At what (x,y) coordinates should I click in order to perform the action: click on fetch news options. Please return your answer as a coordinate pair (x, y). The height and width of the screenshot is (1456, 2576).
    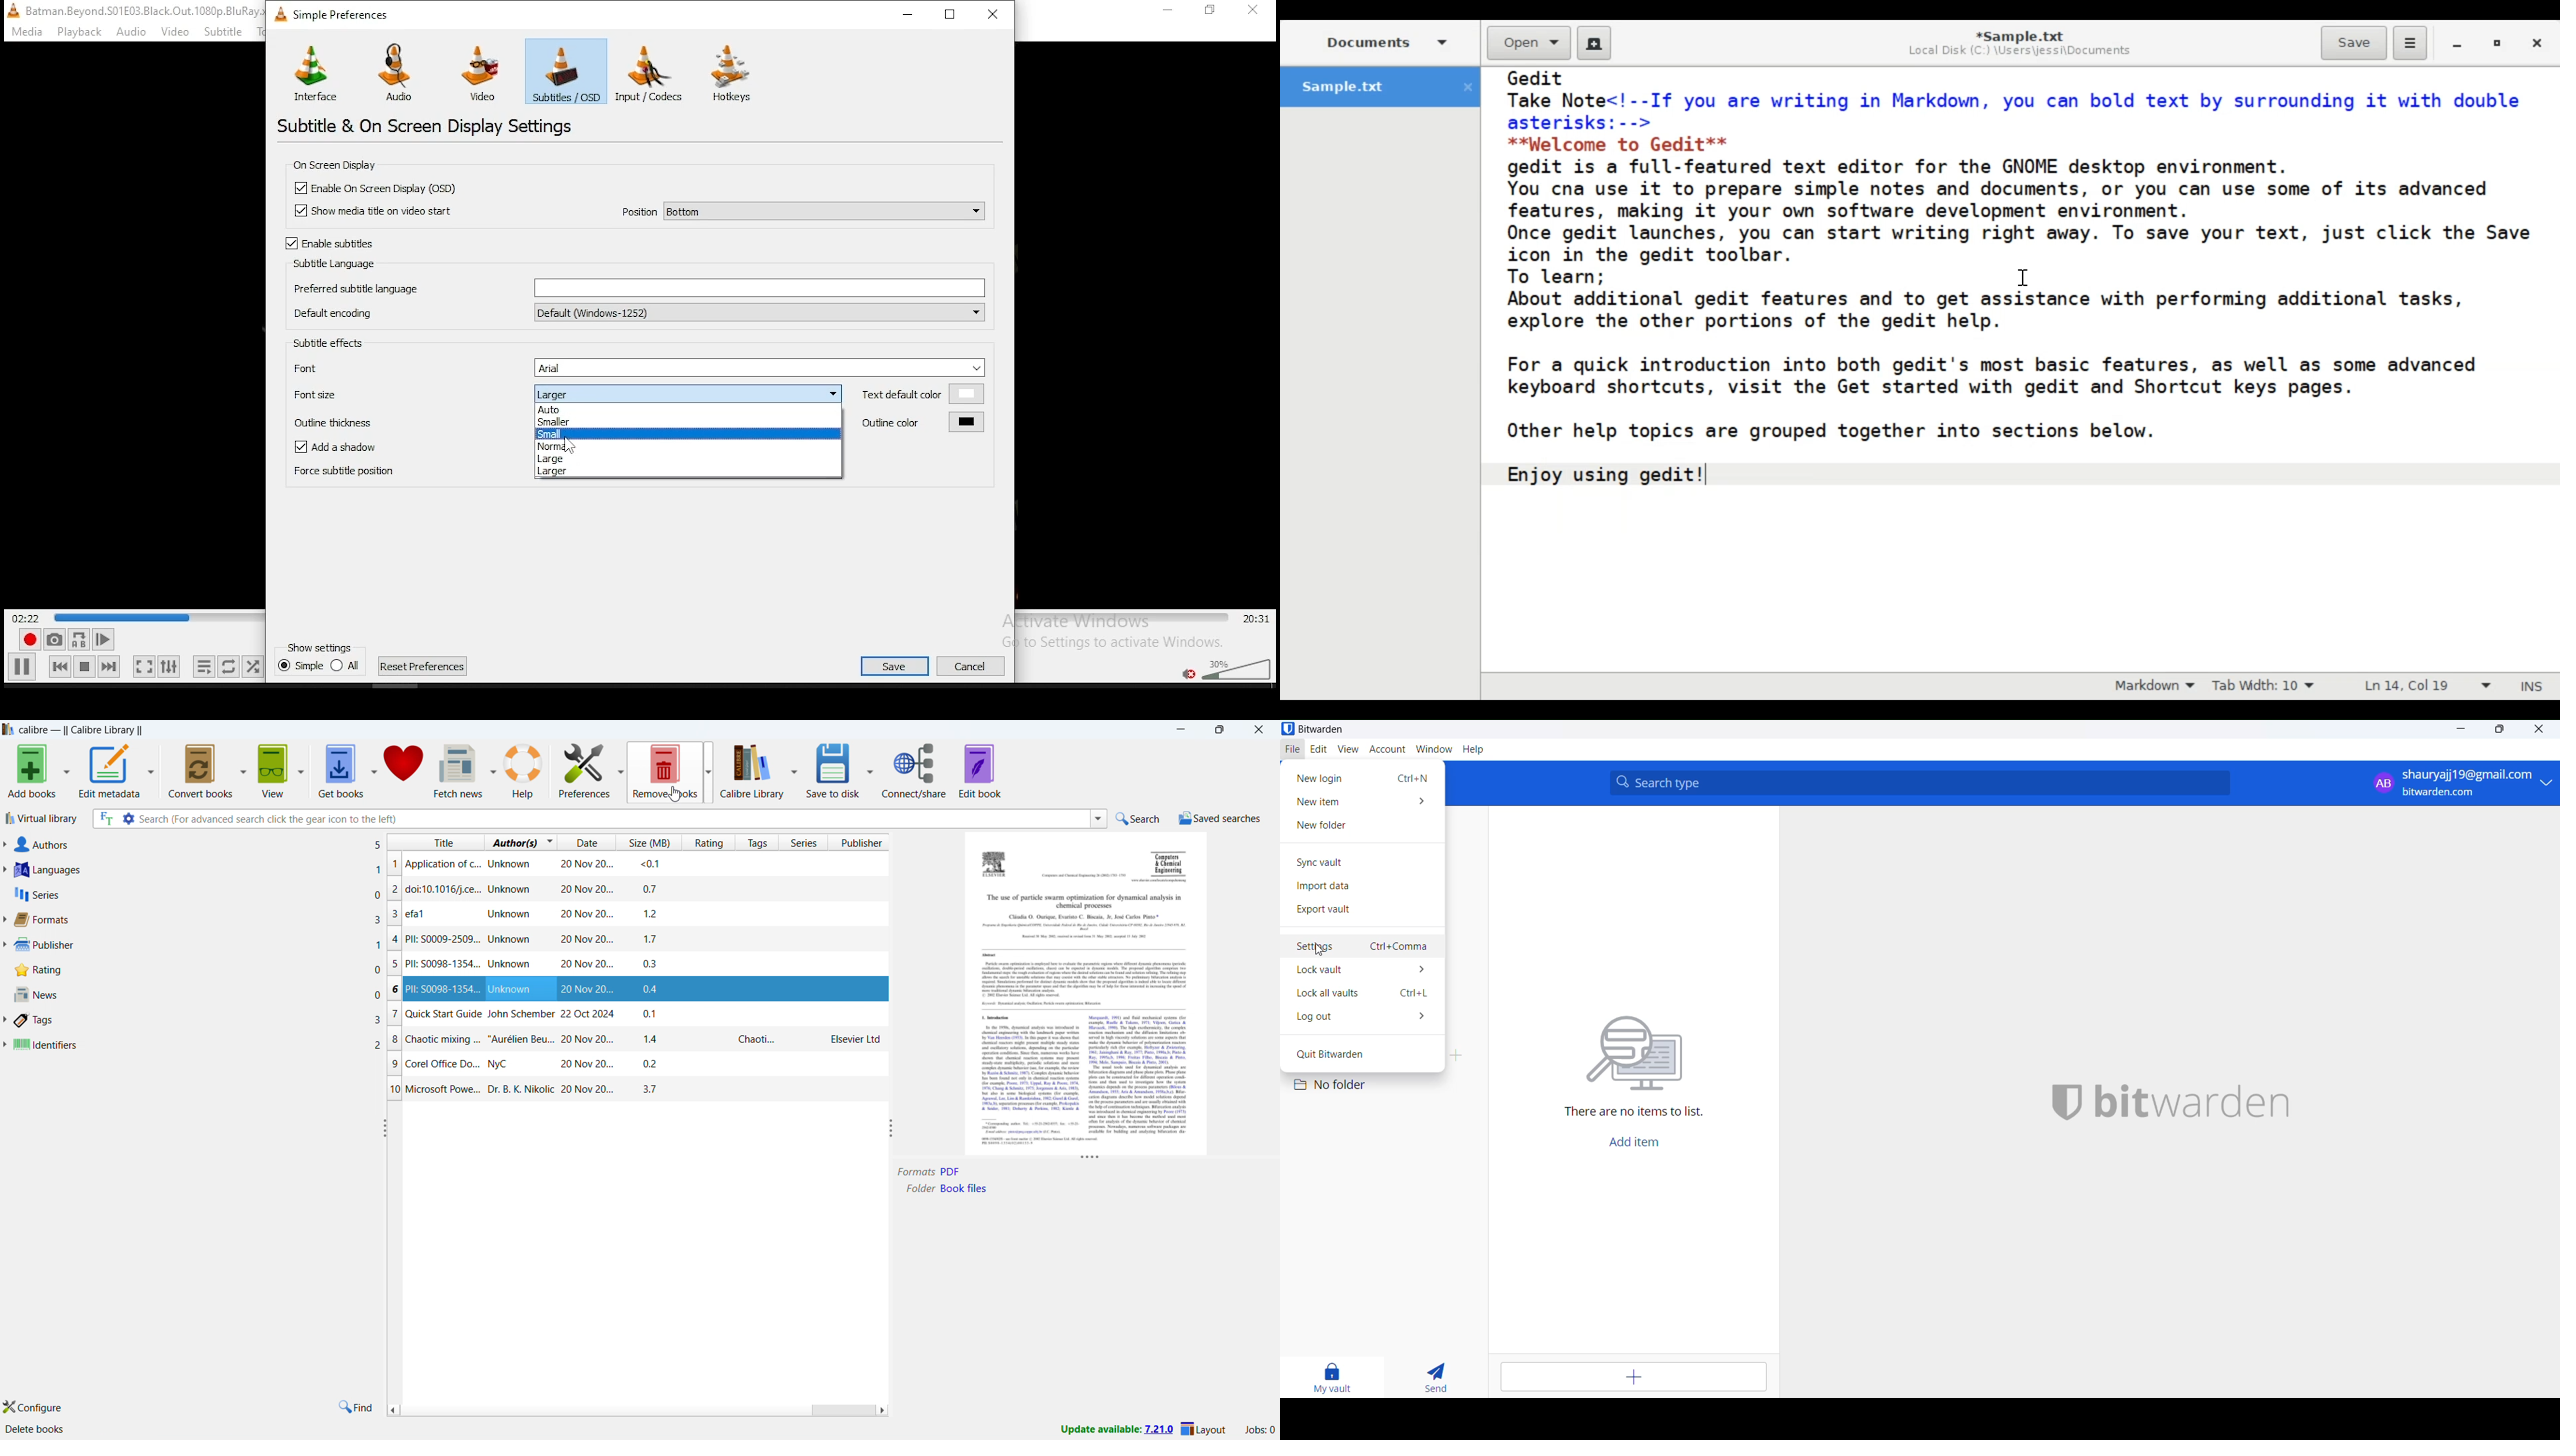
    Looking at the image, I should click on (492, 768).